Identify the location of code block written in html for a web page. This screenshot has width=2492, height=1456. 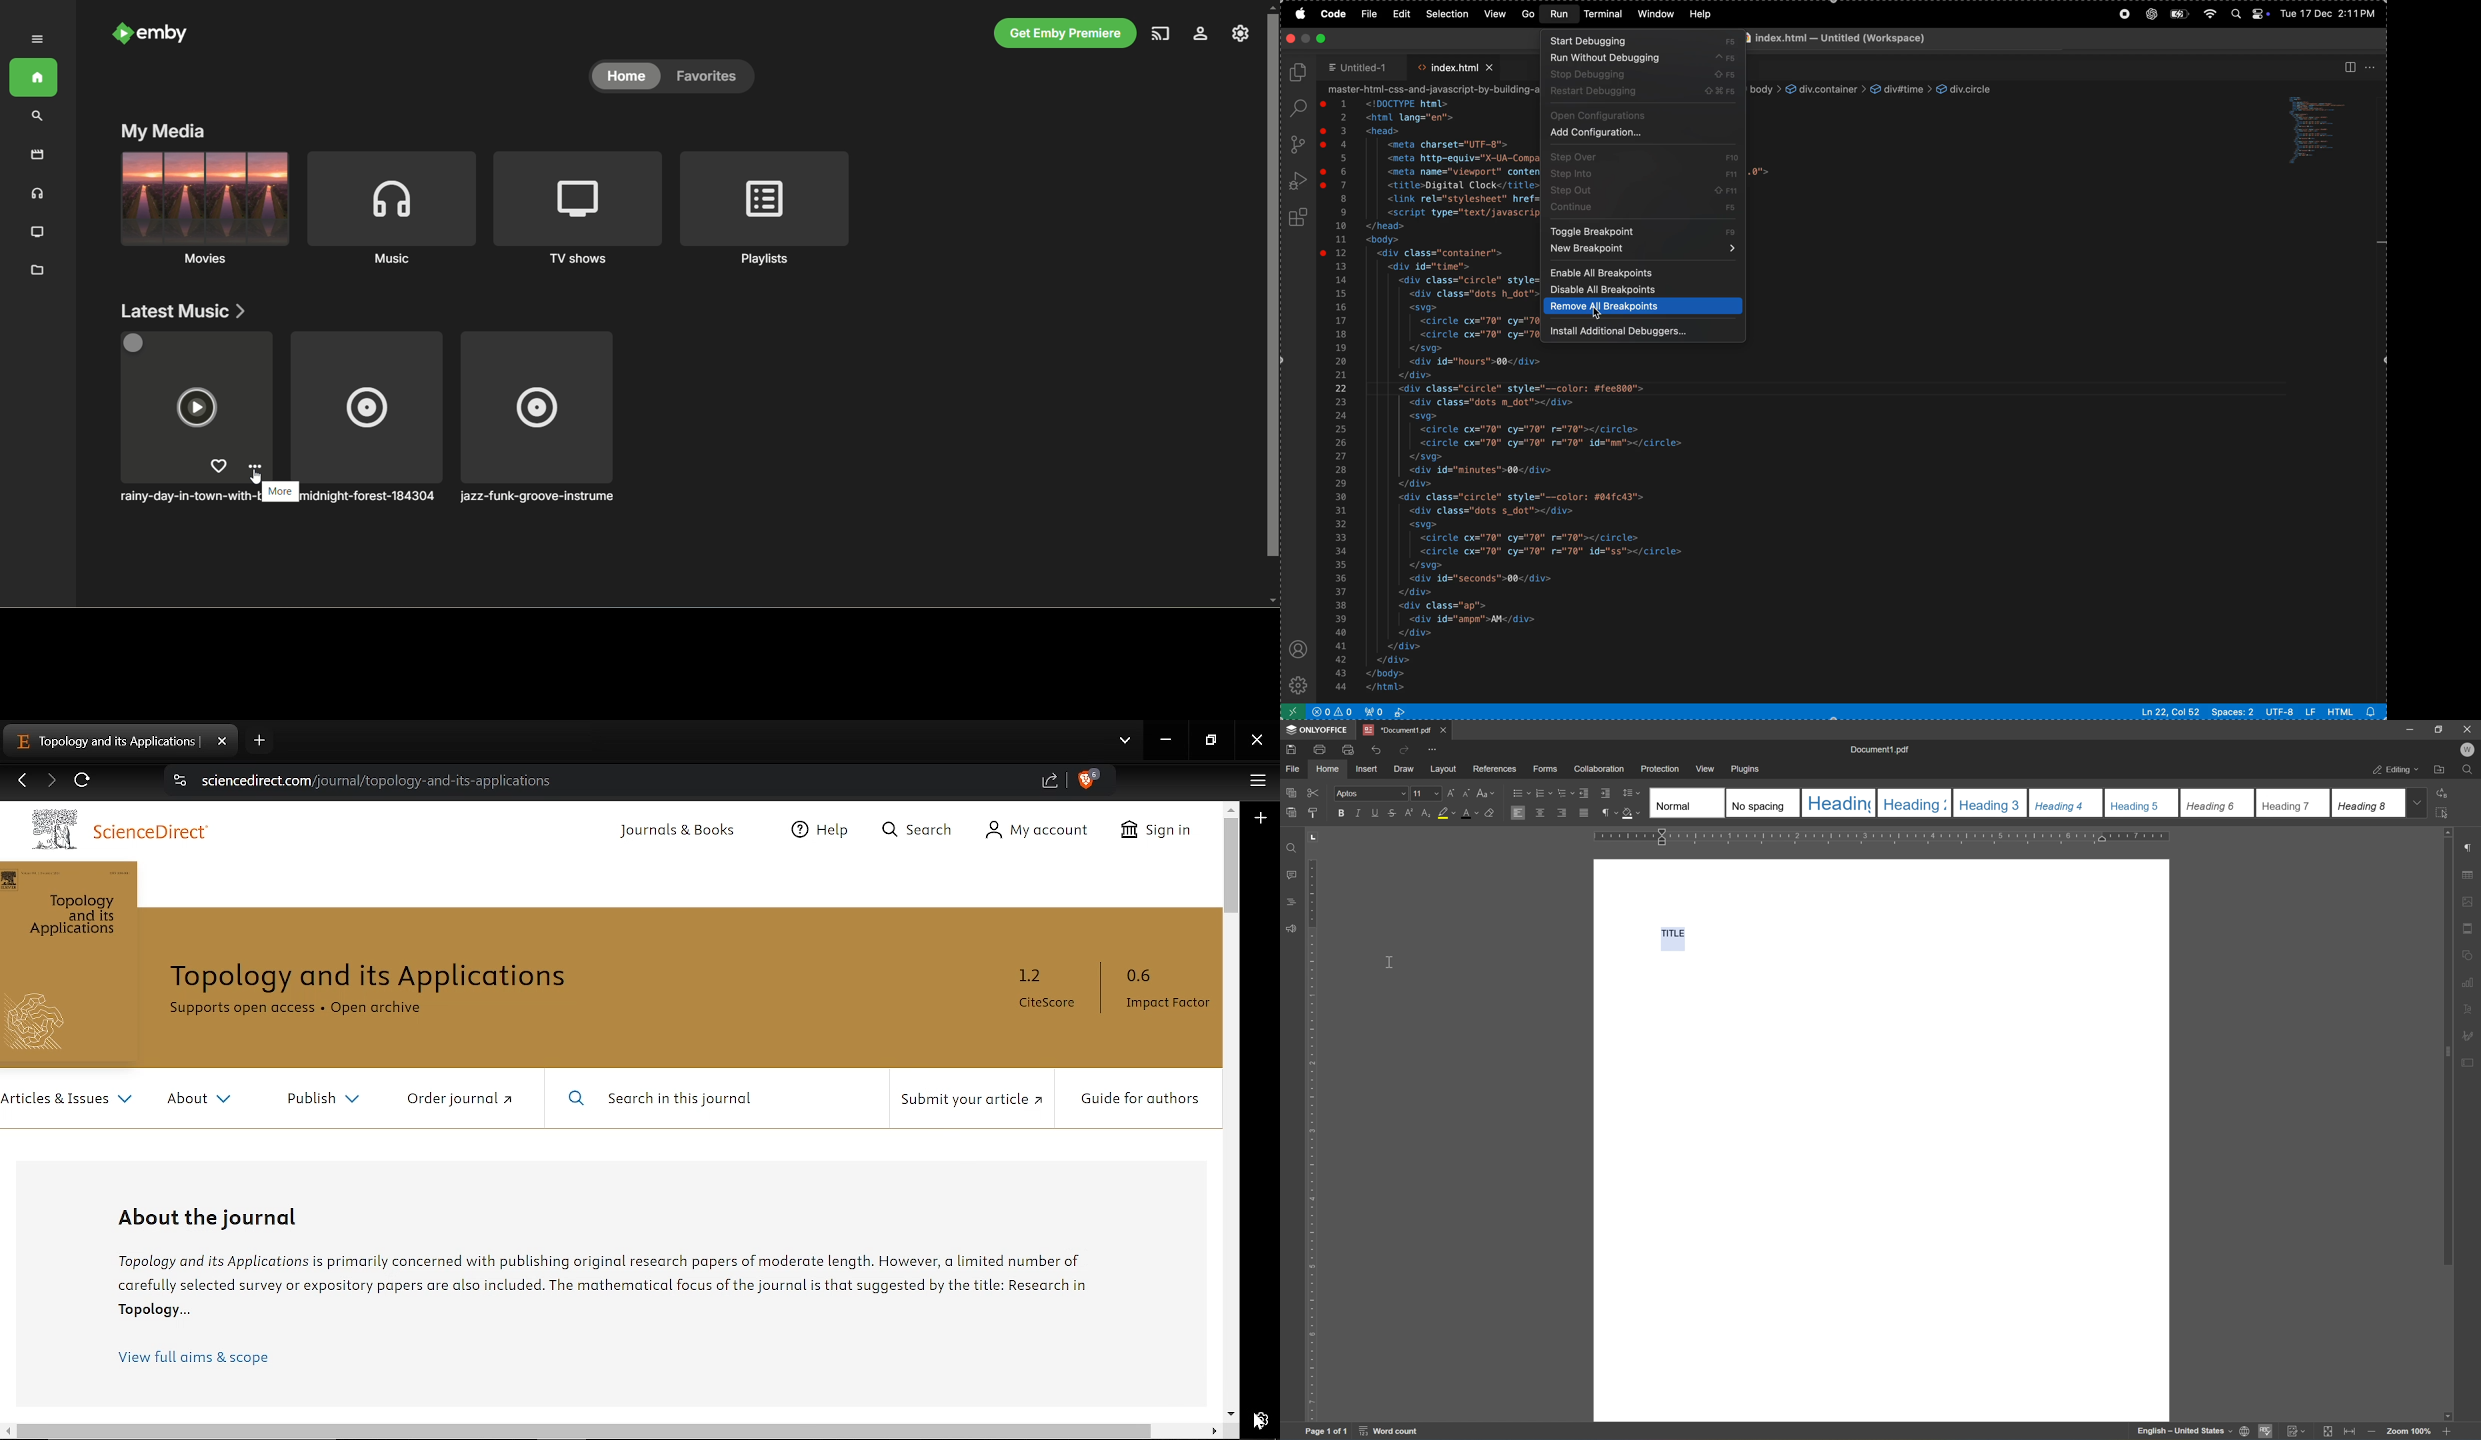
(1556, 524).